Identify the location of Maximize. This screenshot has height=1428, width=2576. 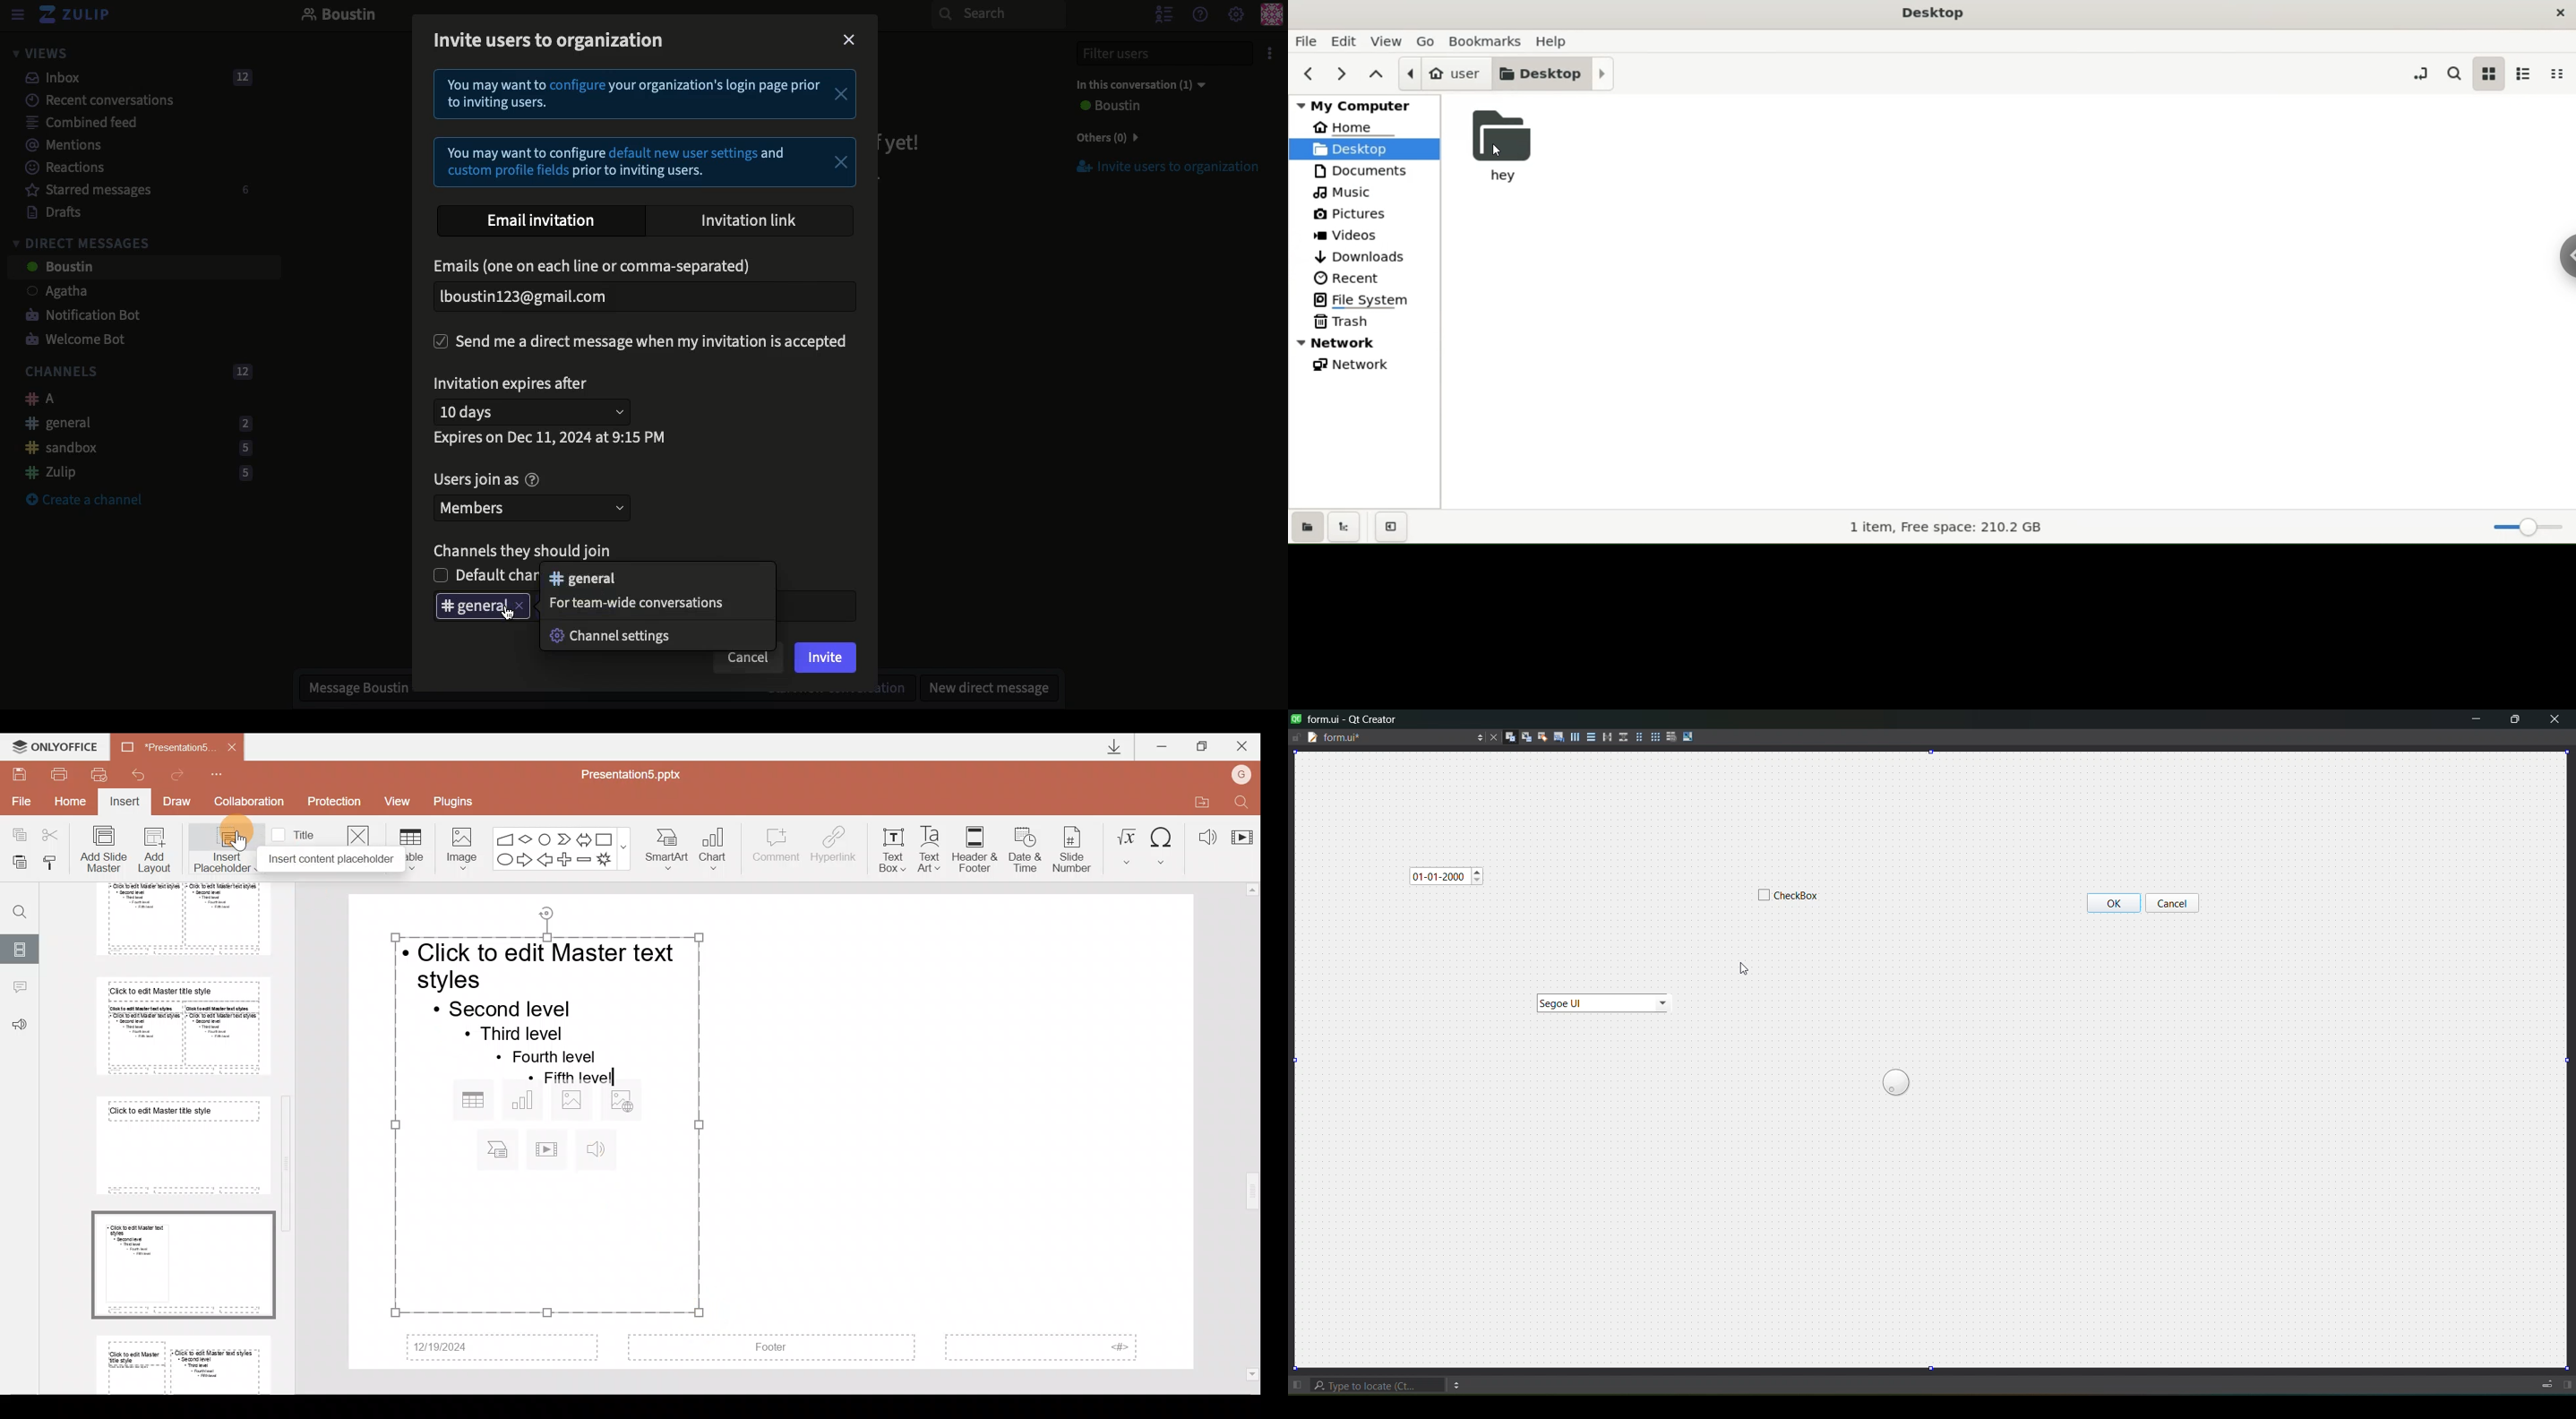
(1203, 744).